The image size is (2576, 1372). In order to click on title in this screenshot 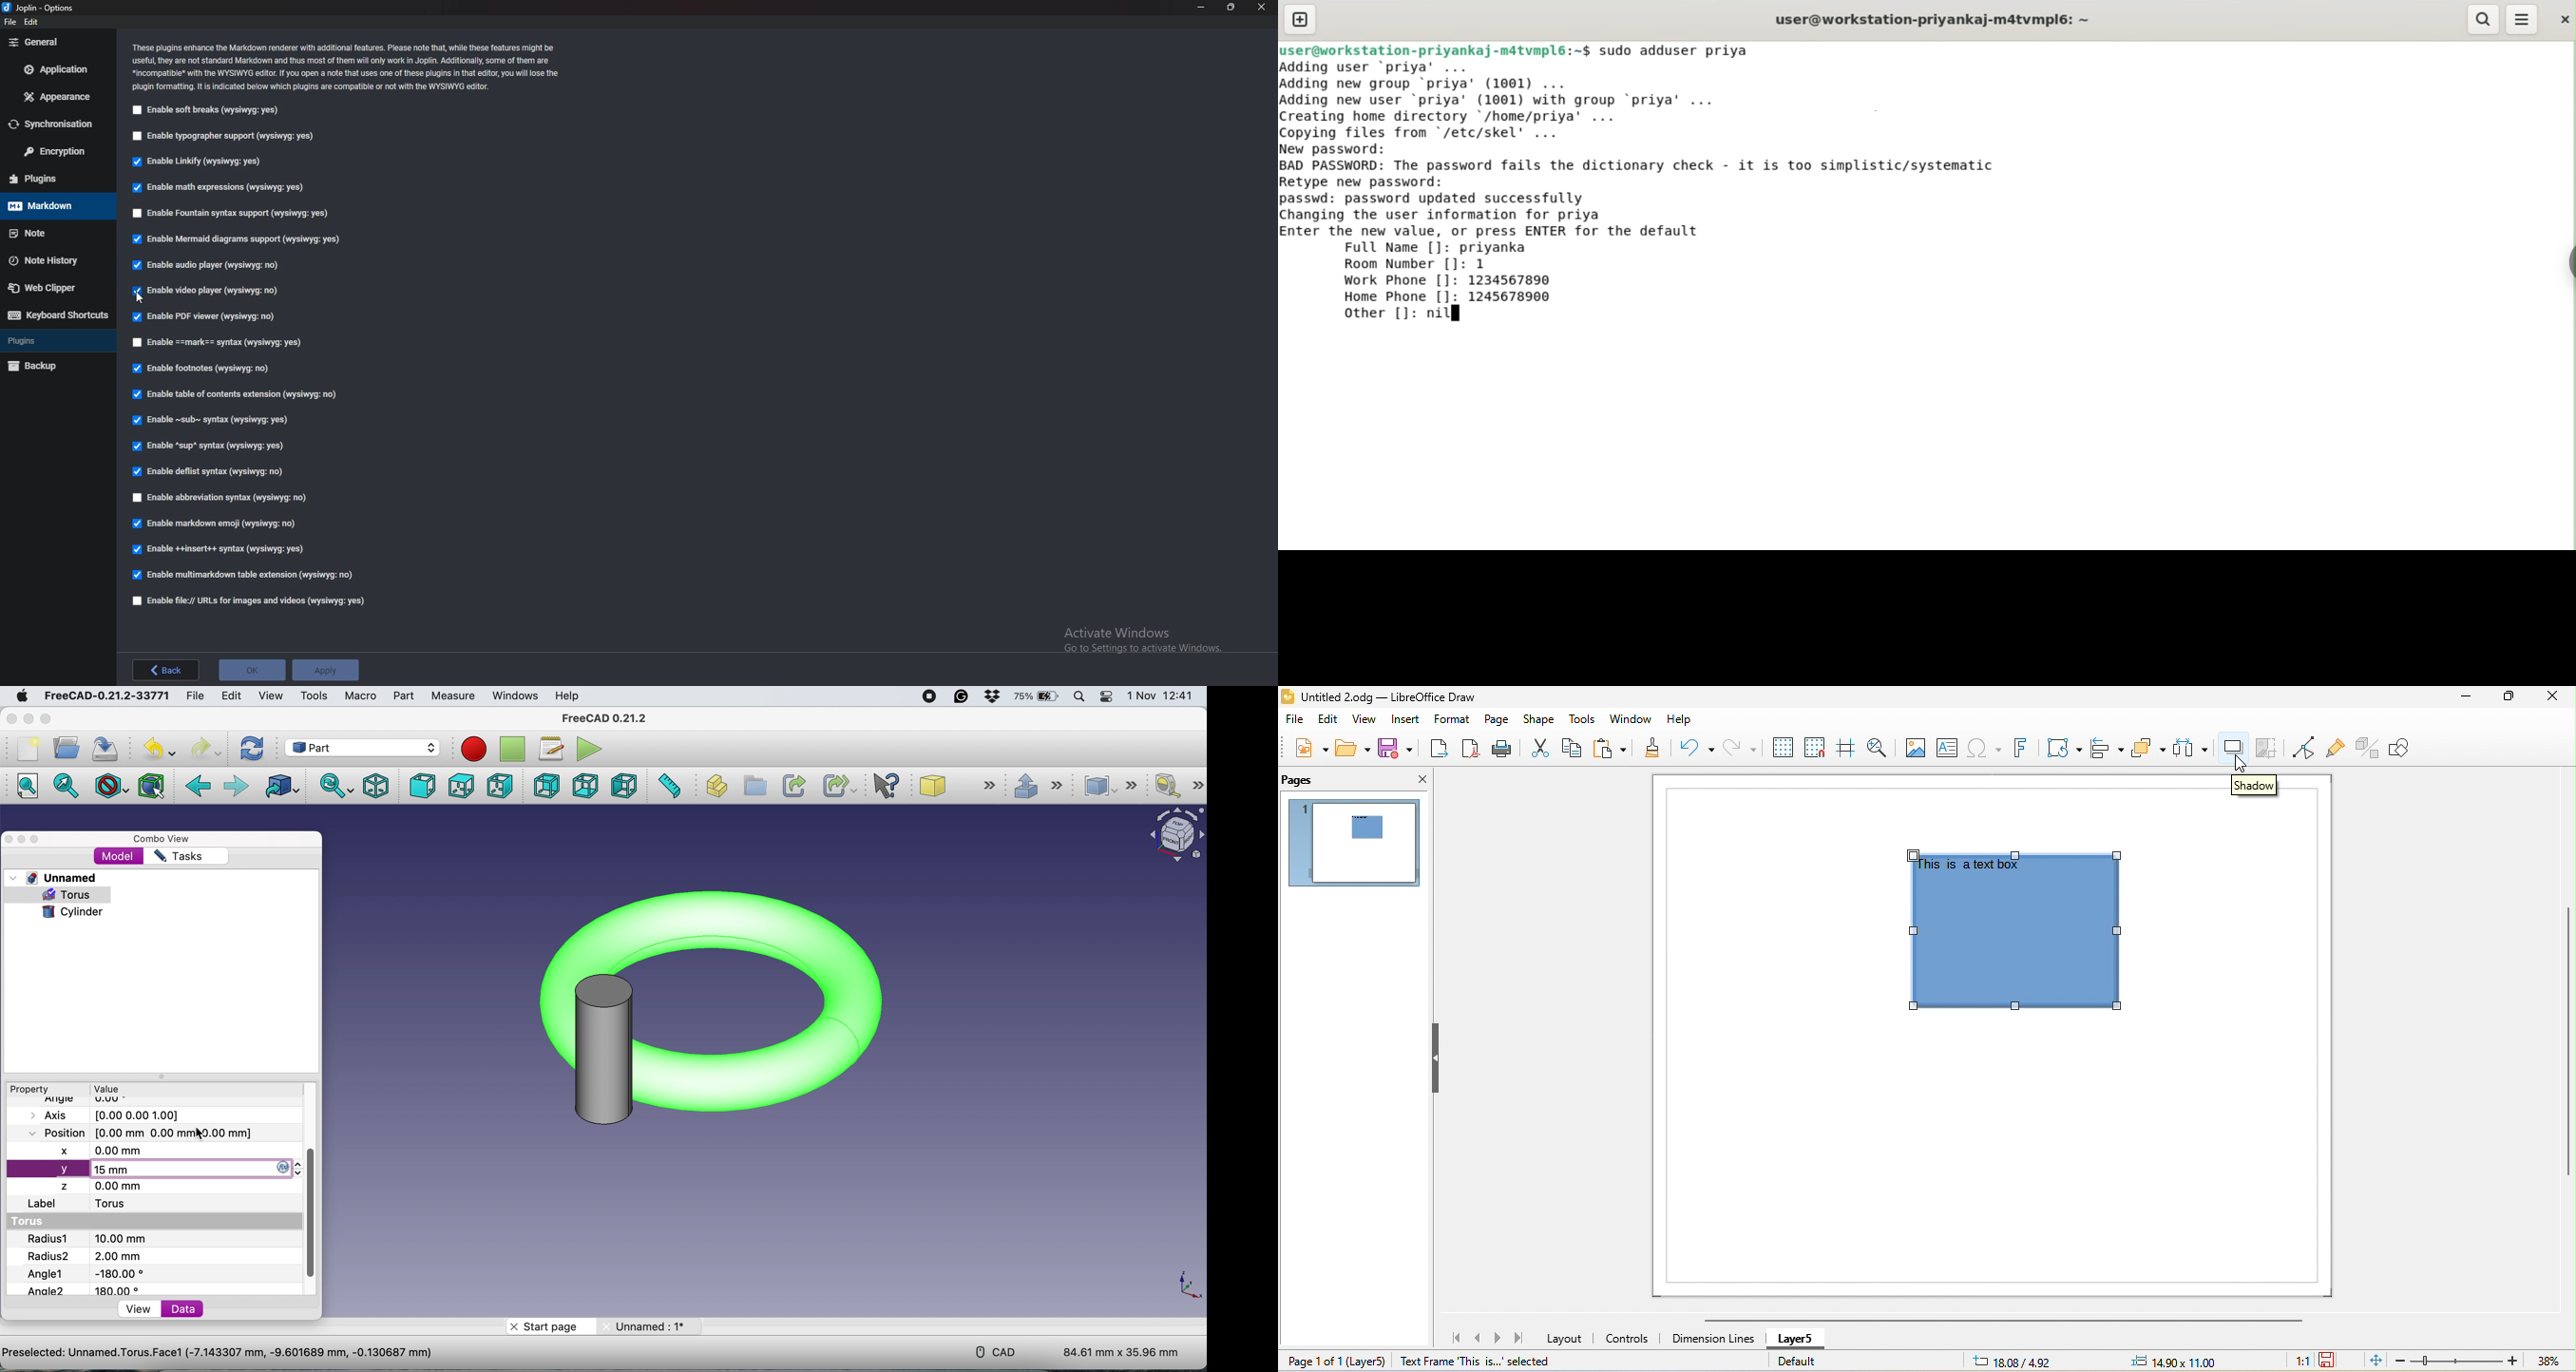, I will do `click(1387, 697)`.